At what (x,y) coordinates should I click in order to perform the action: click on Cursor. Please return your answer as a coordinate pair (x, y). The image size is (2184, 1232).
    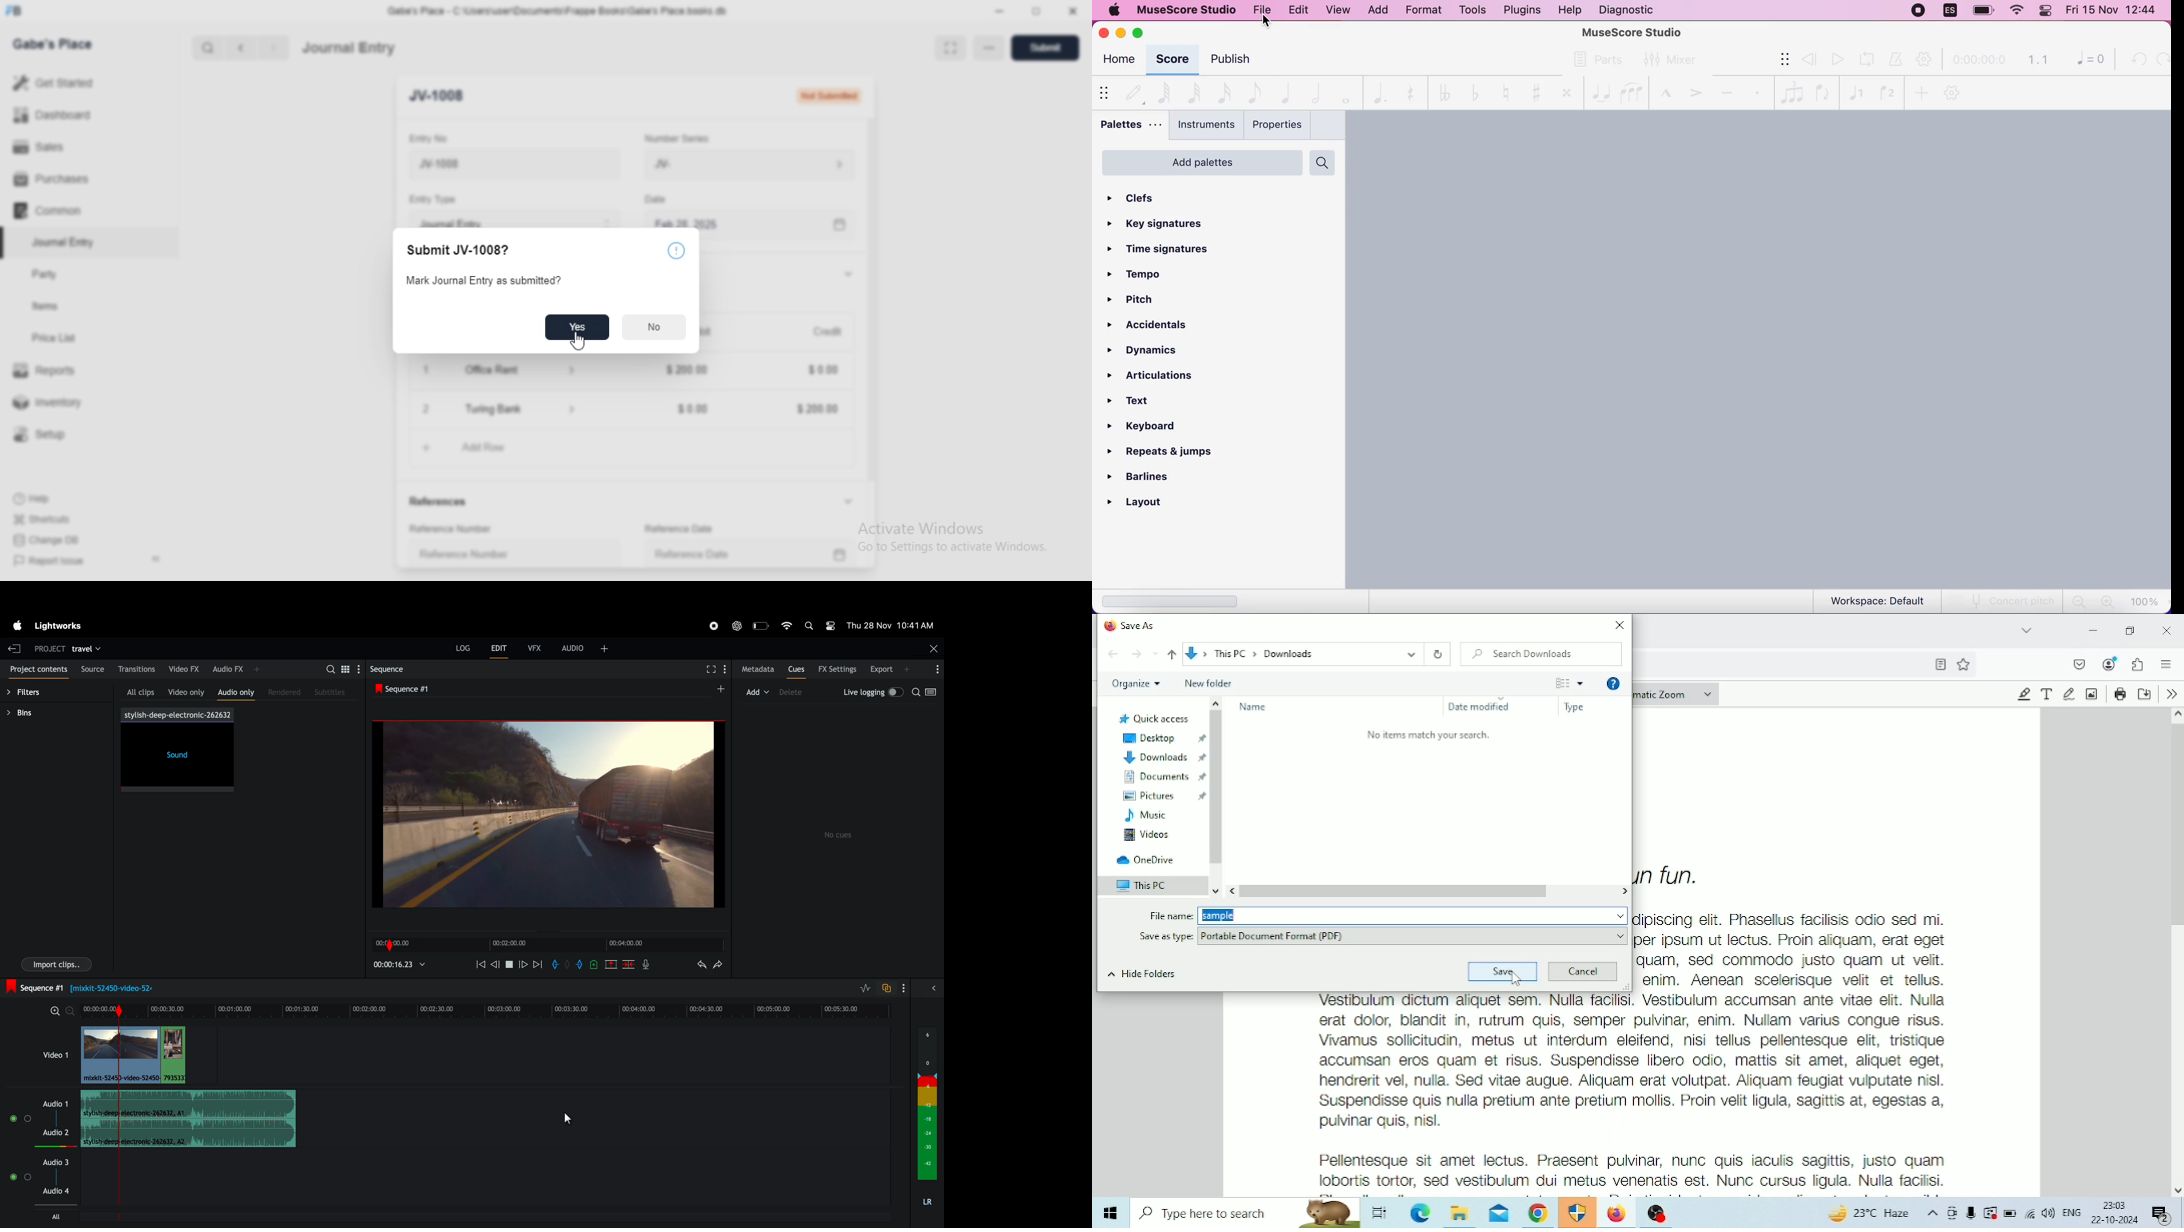
    Looking at the image, I should click on (1517, 979).